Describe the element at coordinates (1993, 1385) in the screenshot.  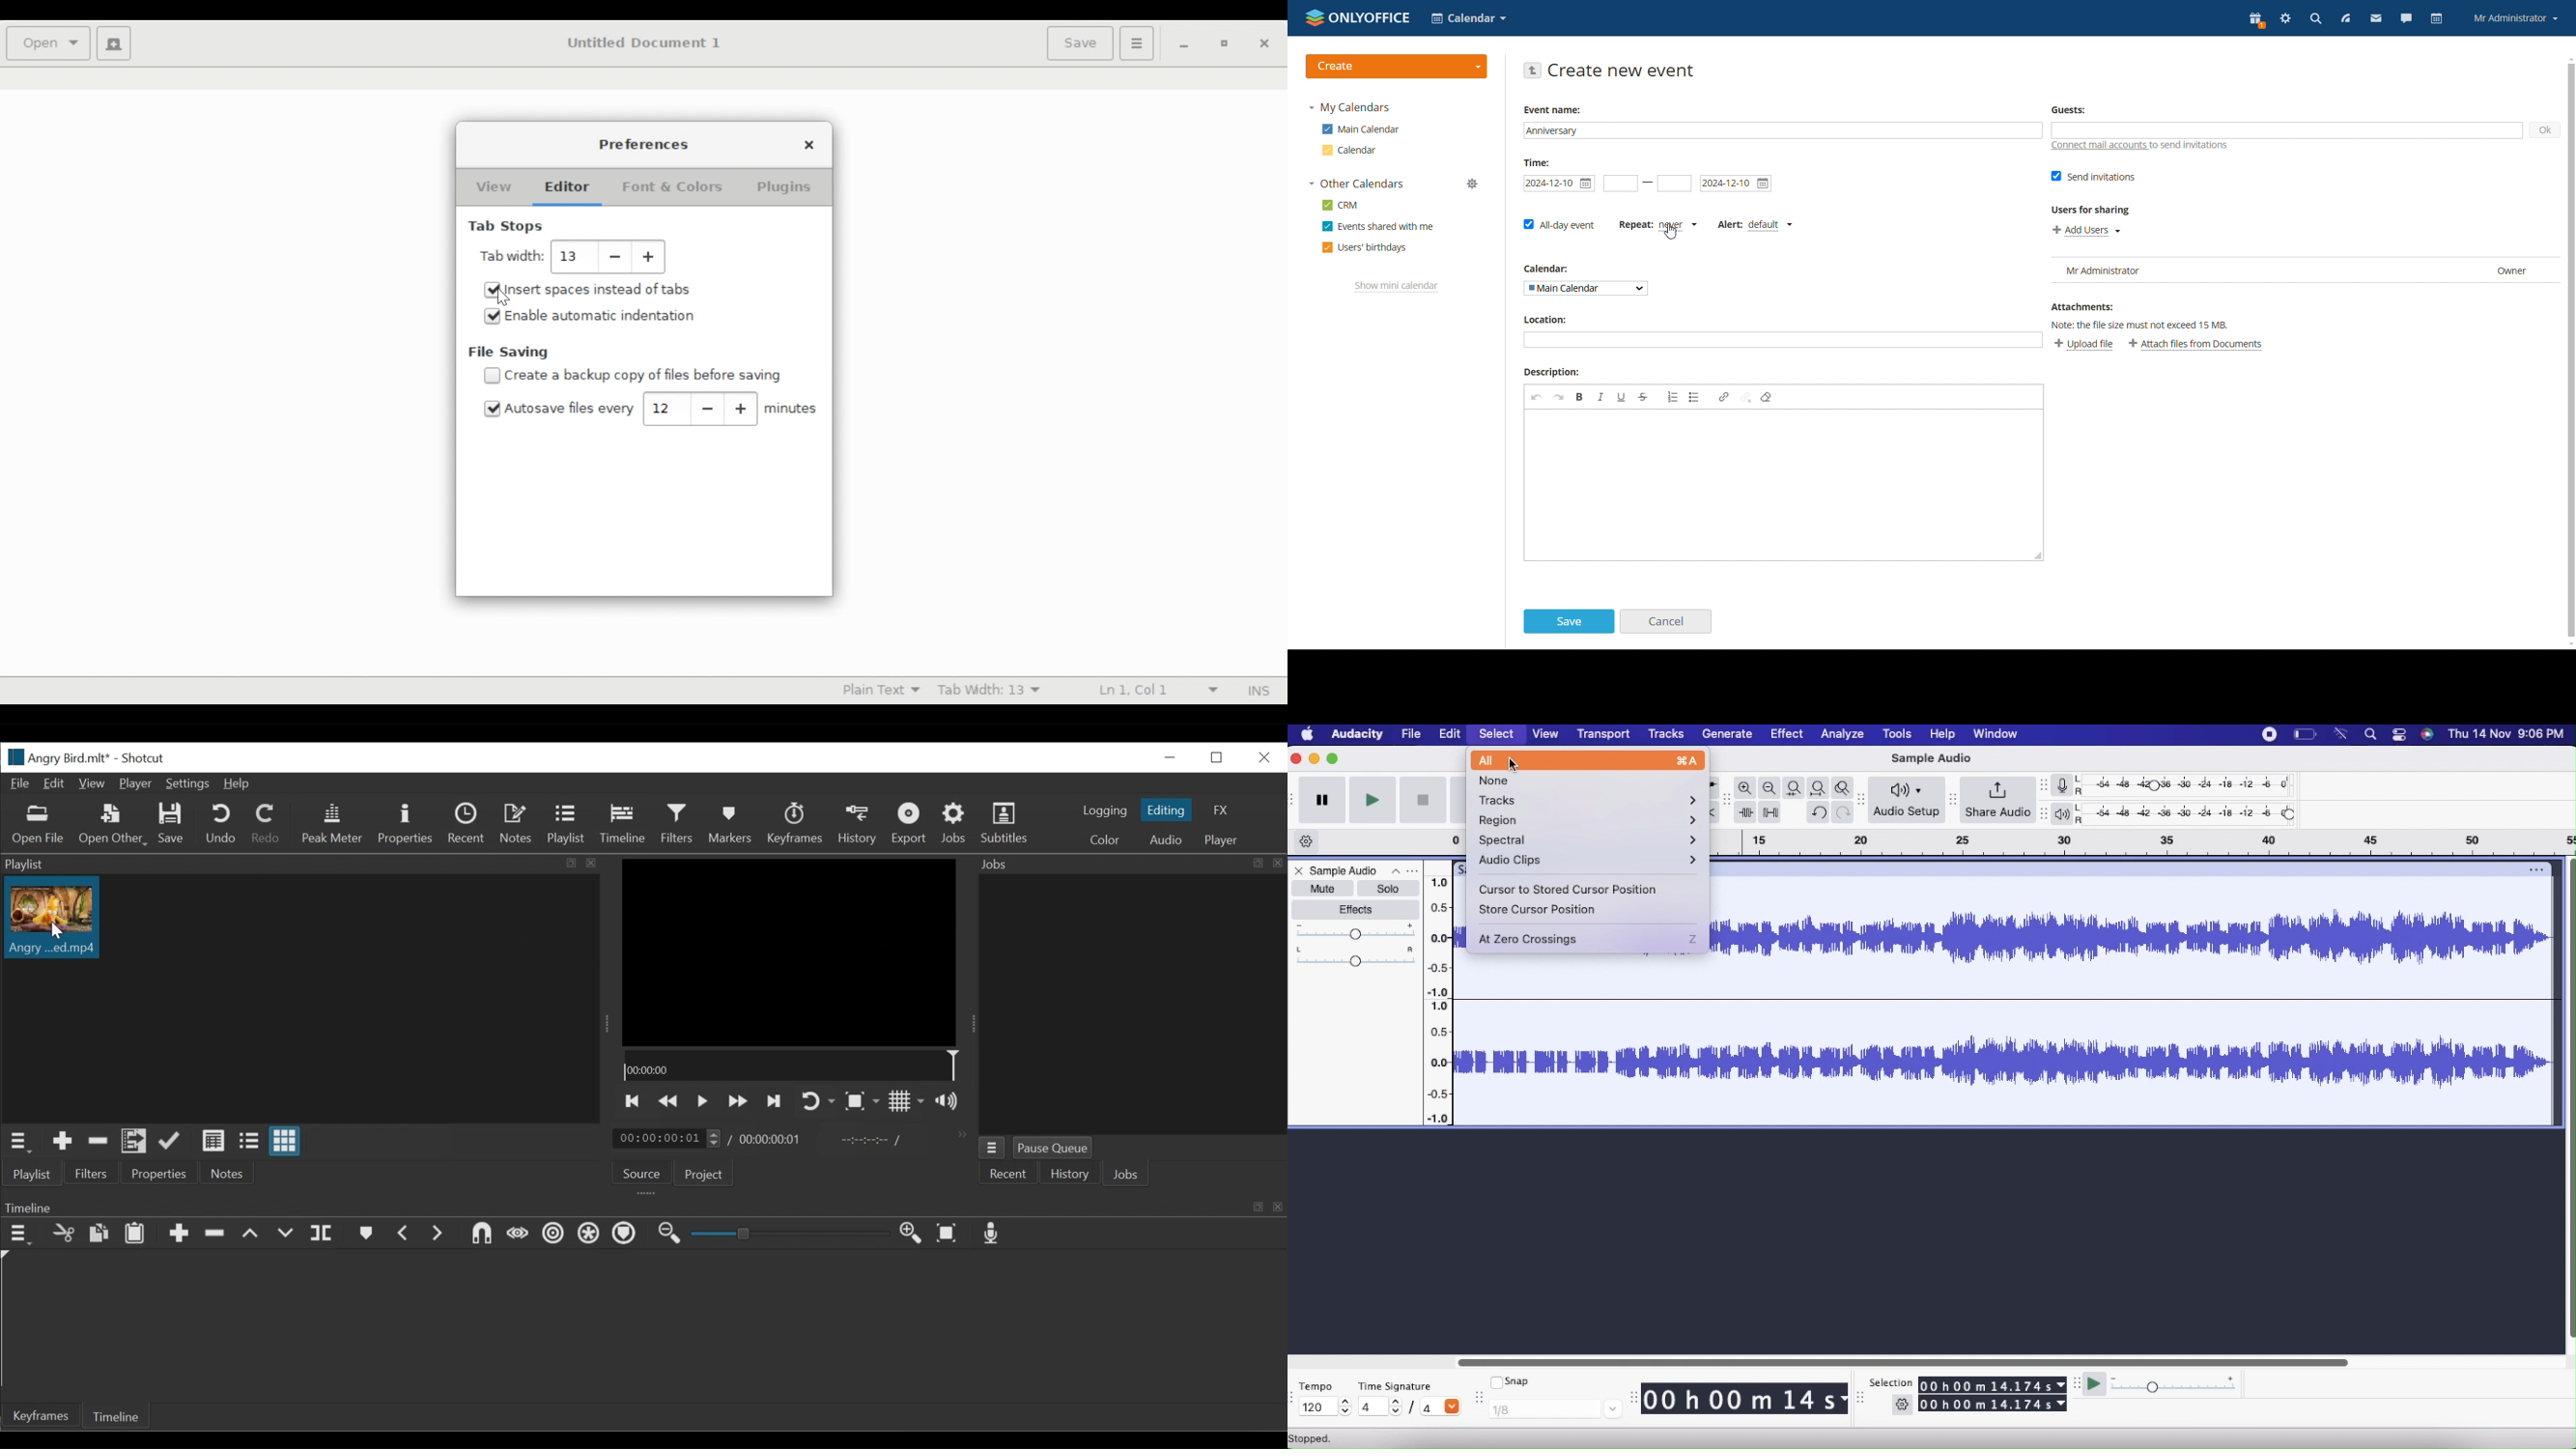
I see `00 h 00 m 14.174 s` at that location.